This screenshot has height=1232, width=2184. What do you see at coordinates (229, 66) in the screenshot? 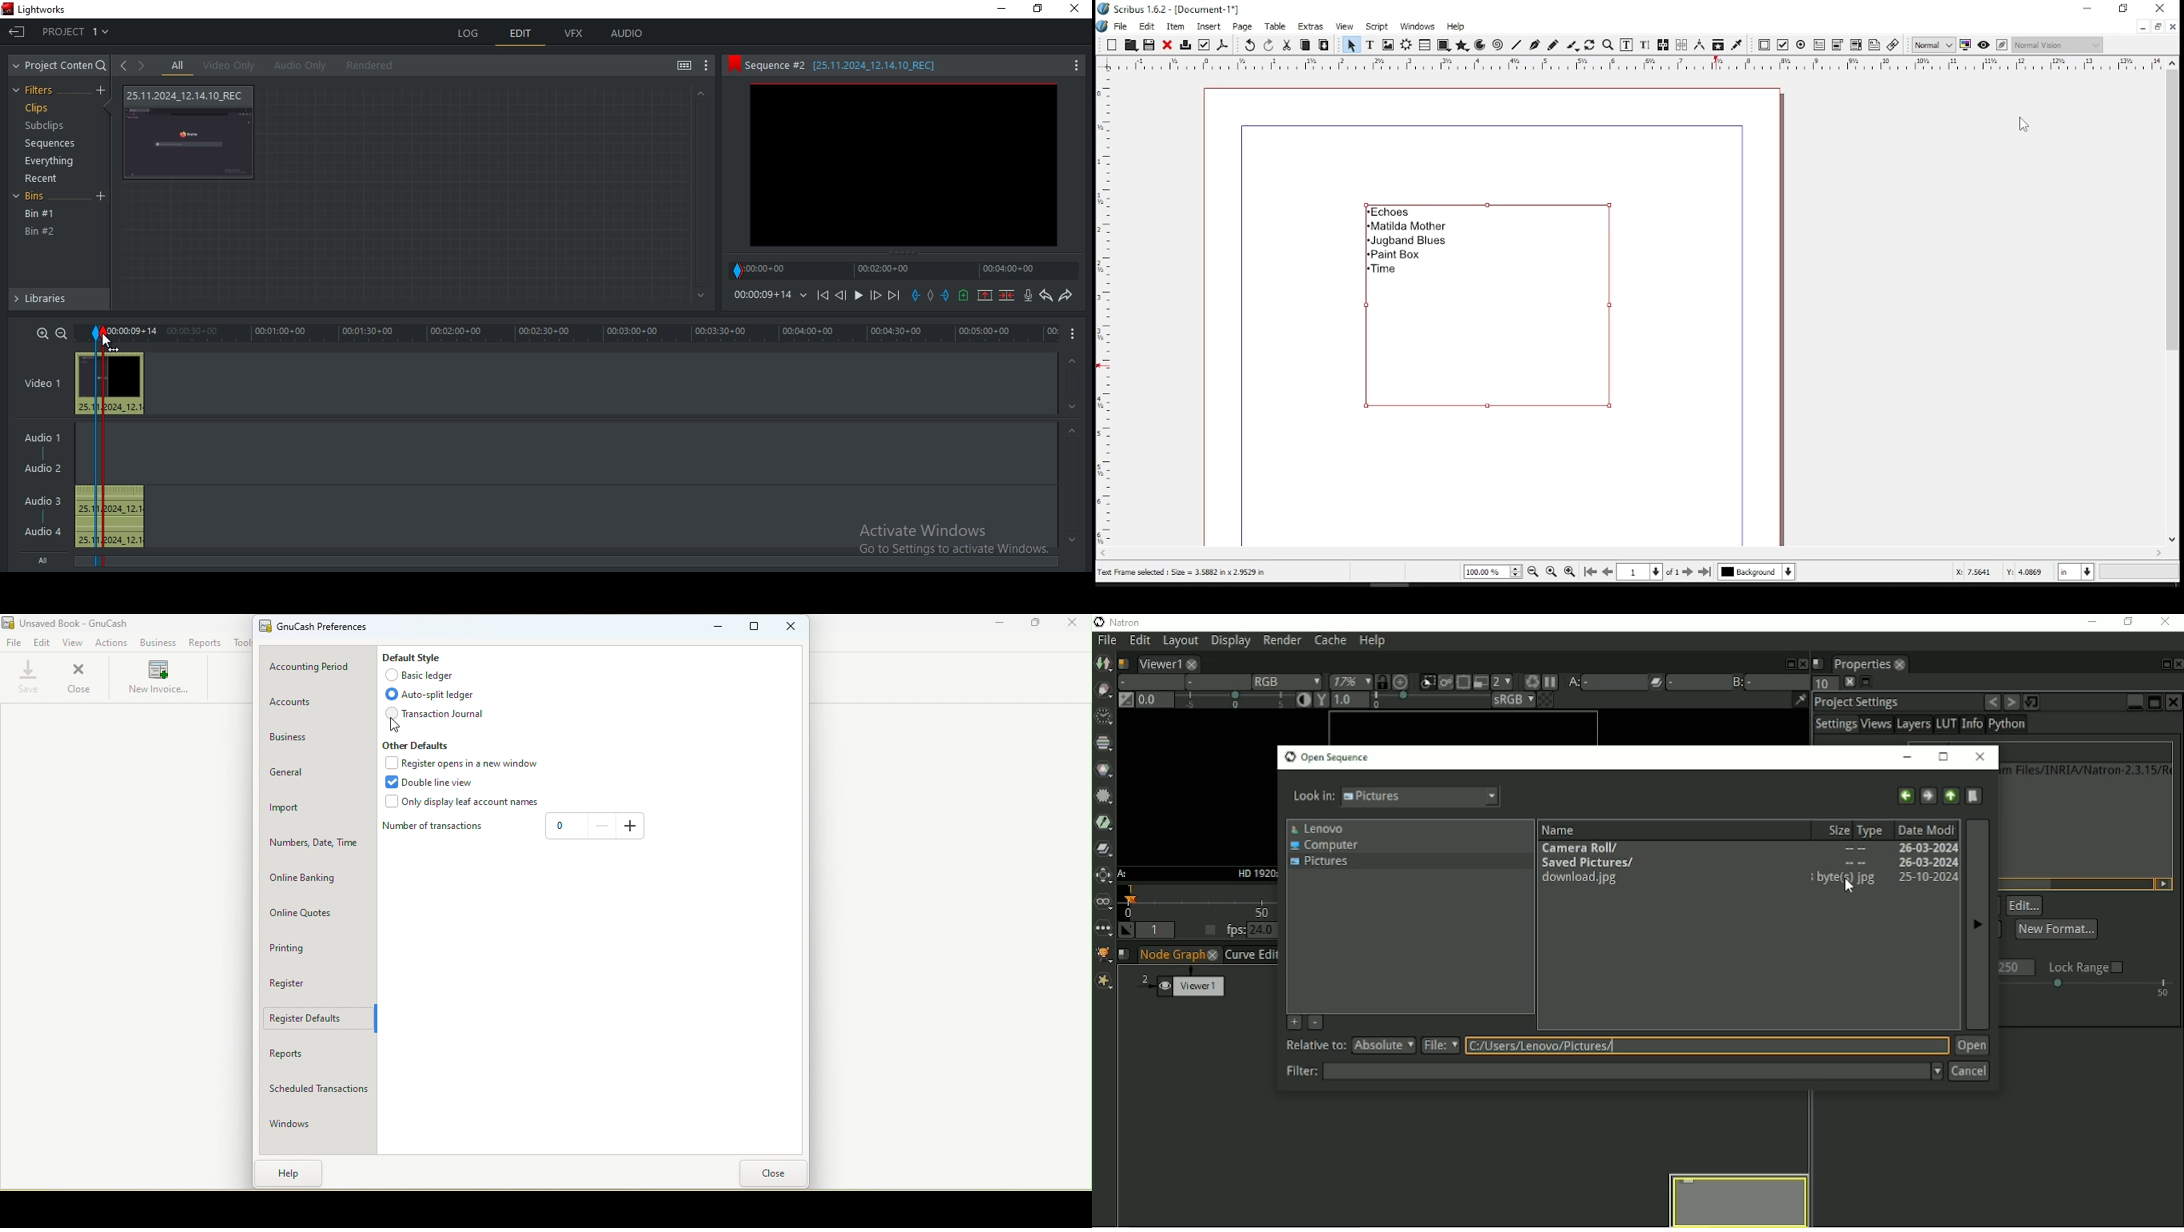
I see `video only` at bounding box center [229, 66].